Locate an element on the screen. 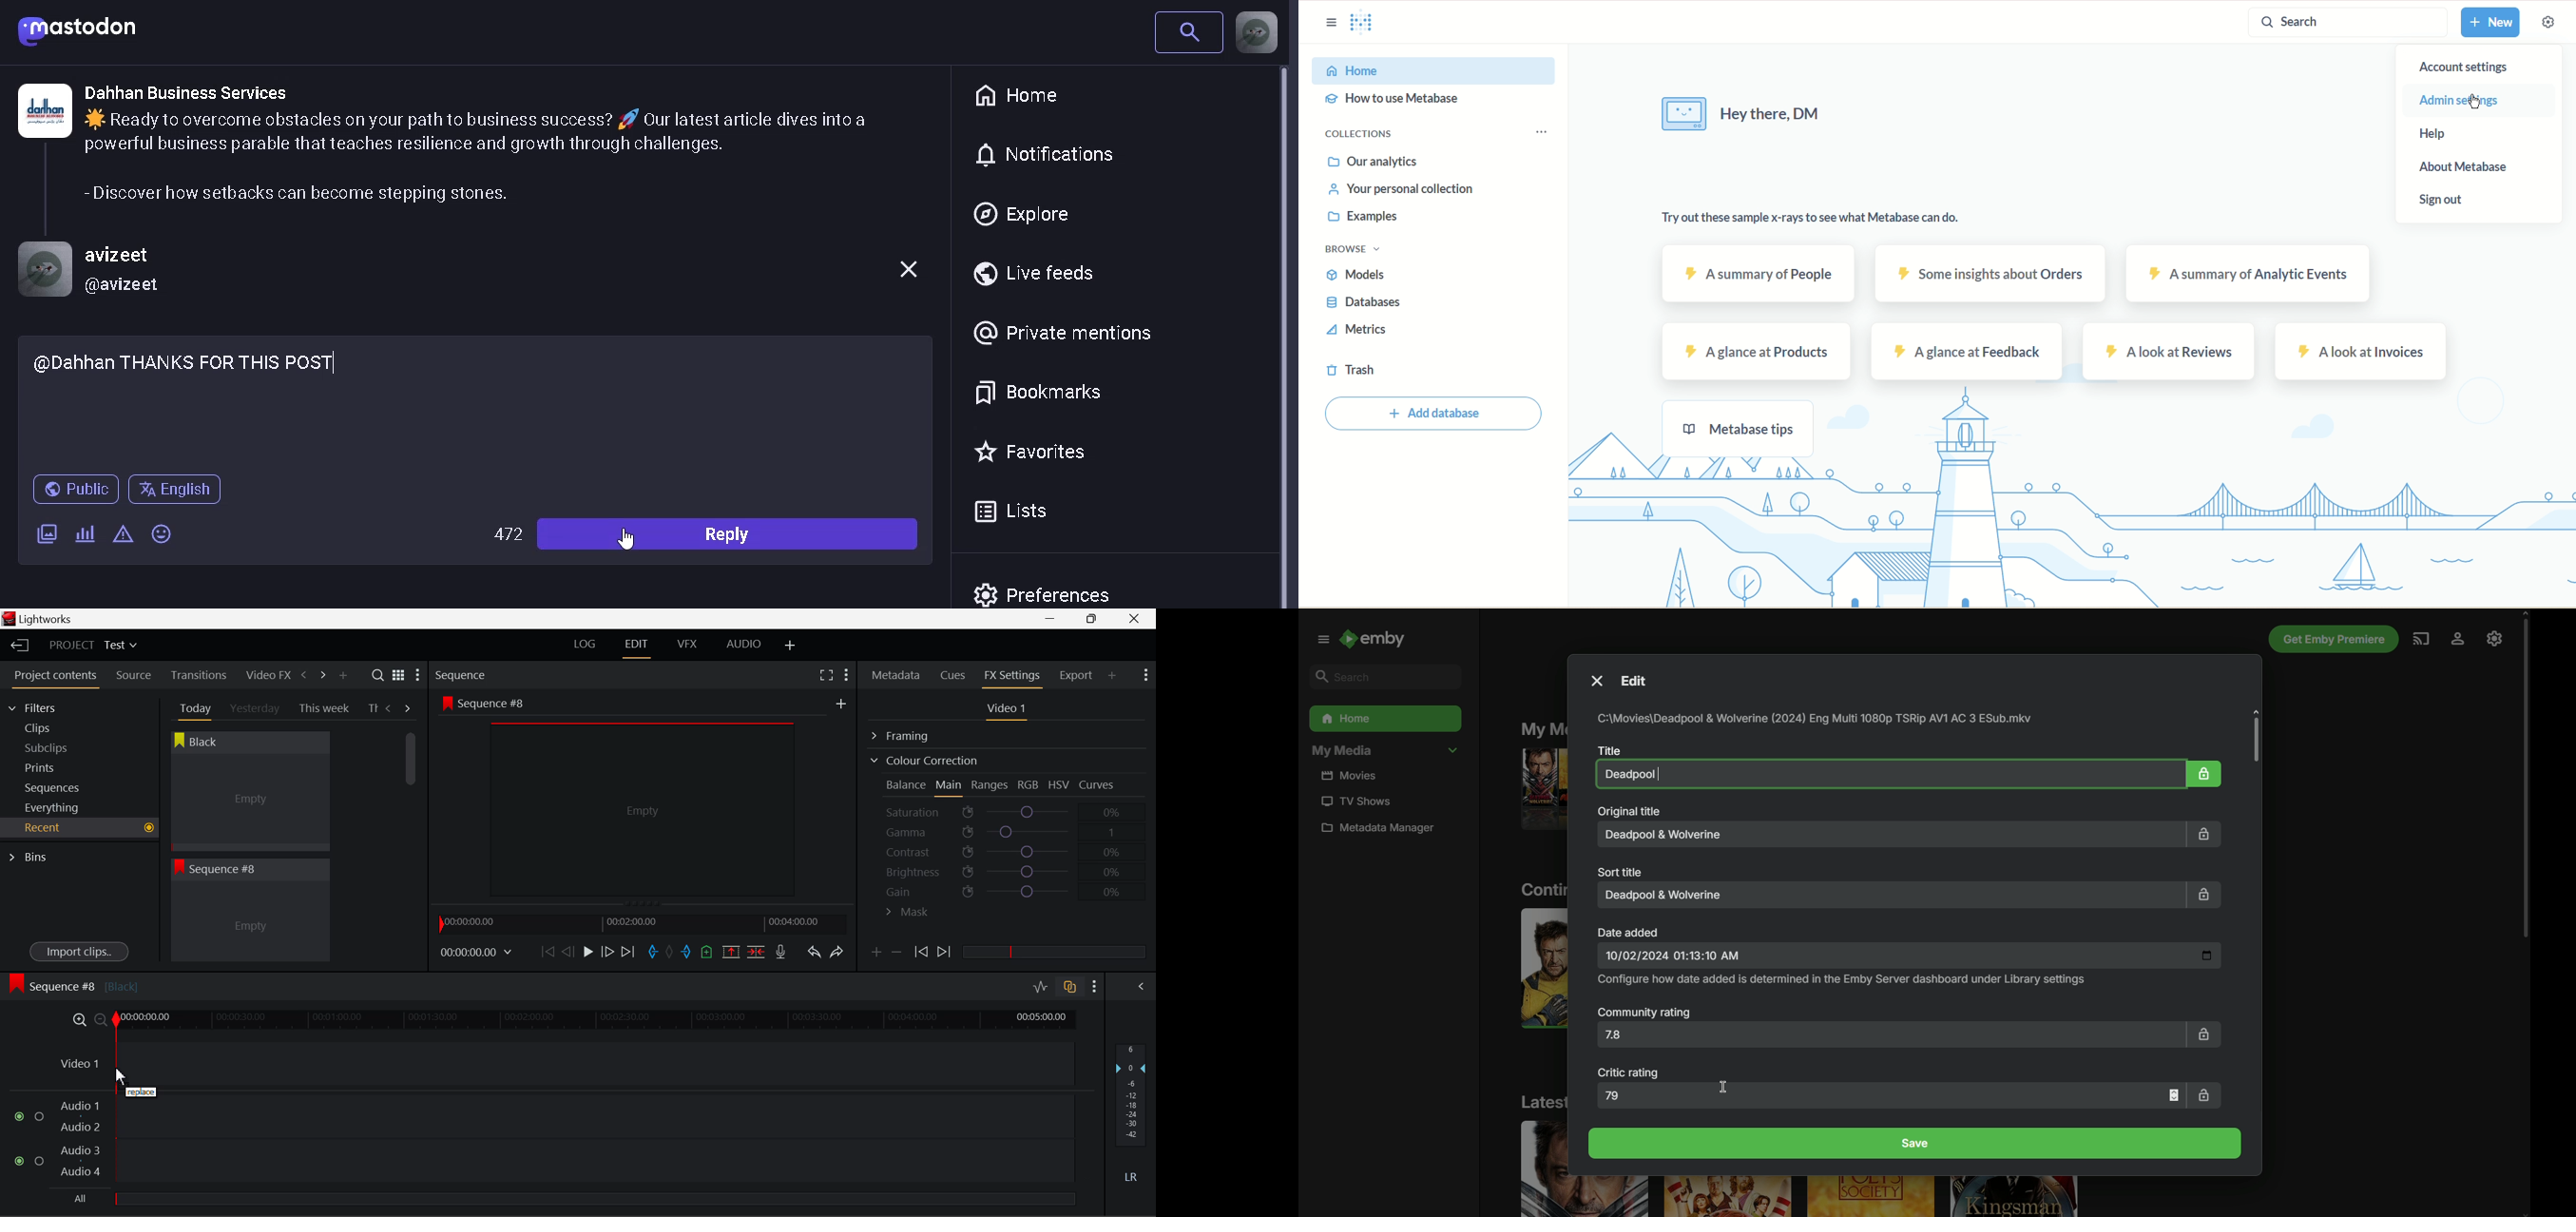  Export Panel is located at coordinates (1078, 675).